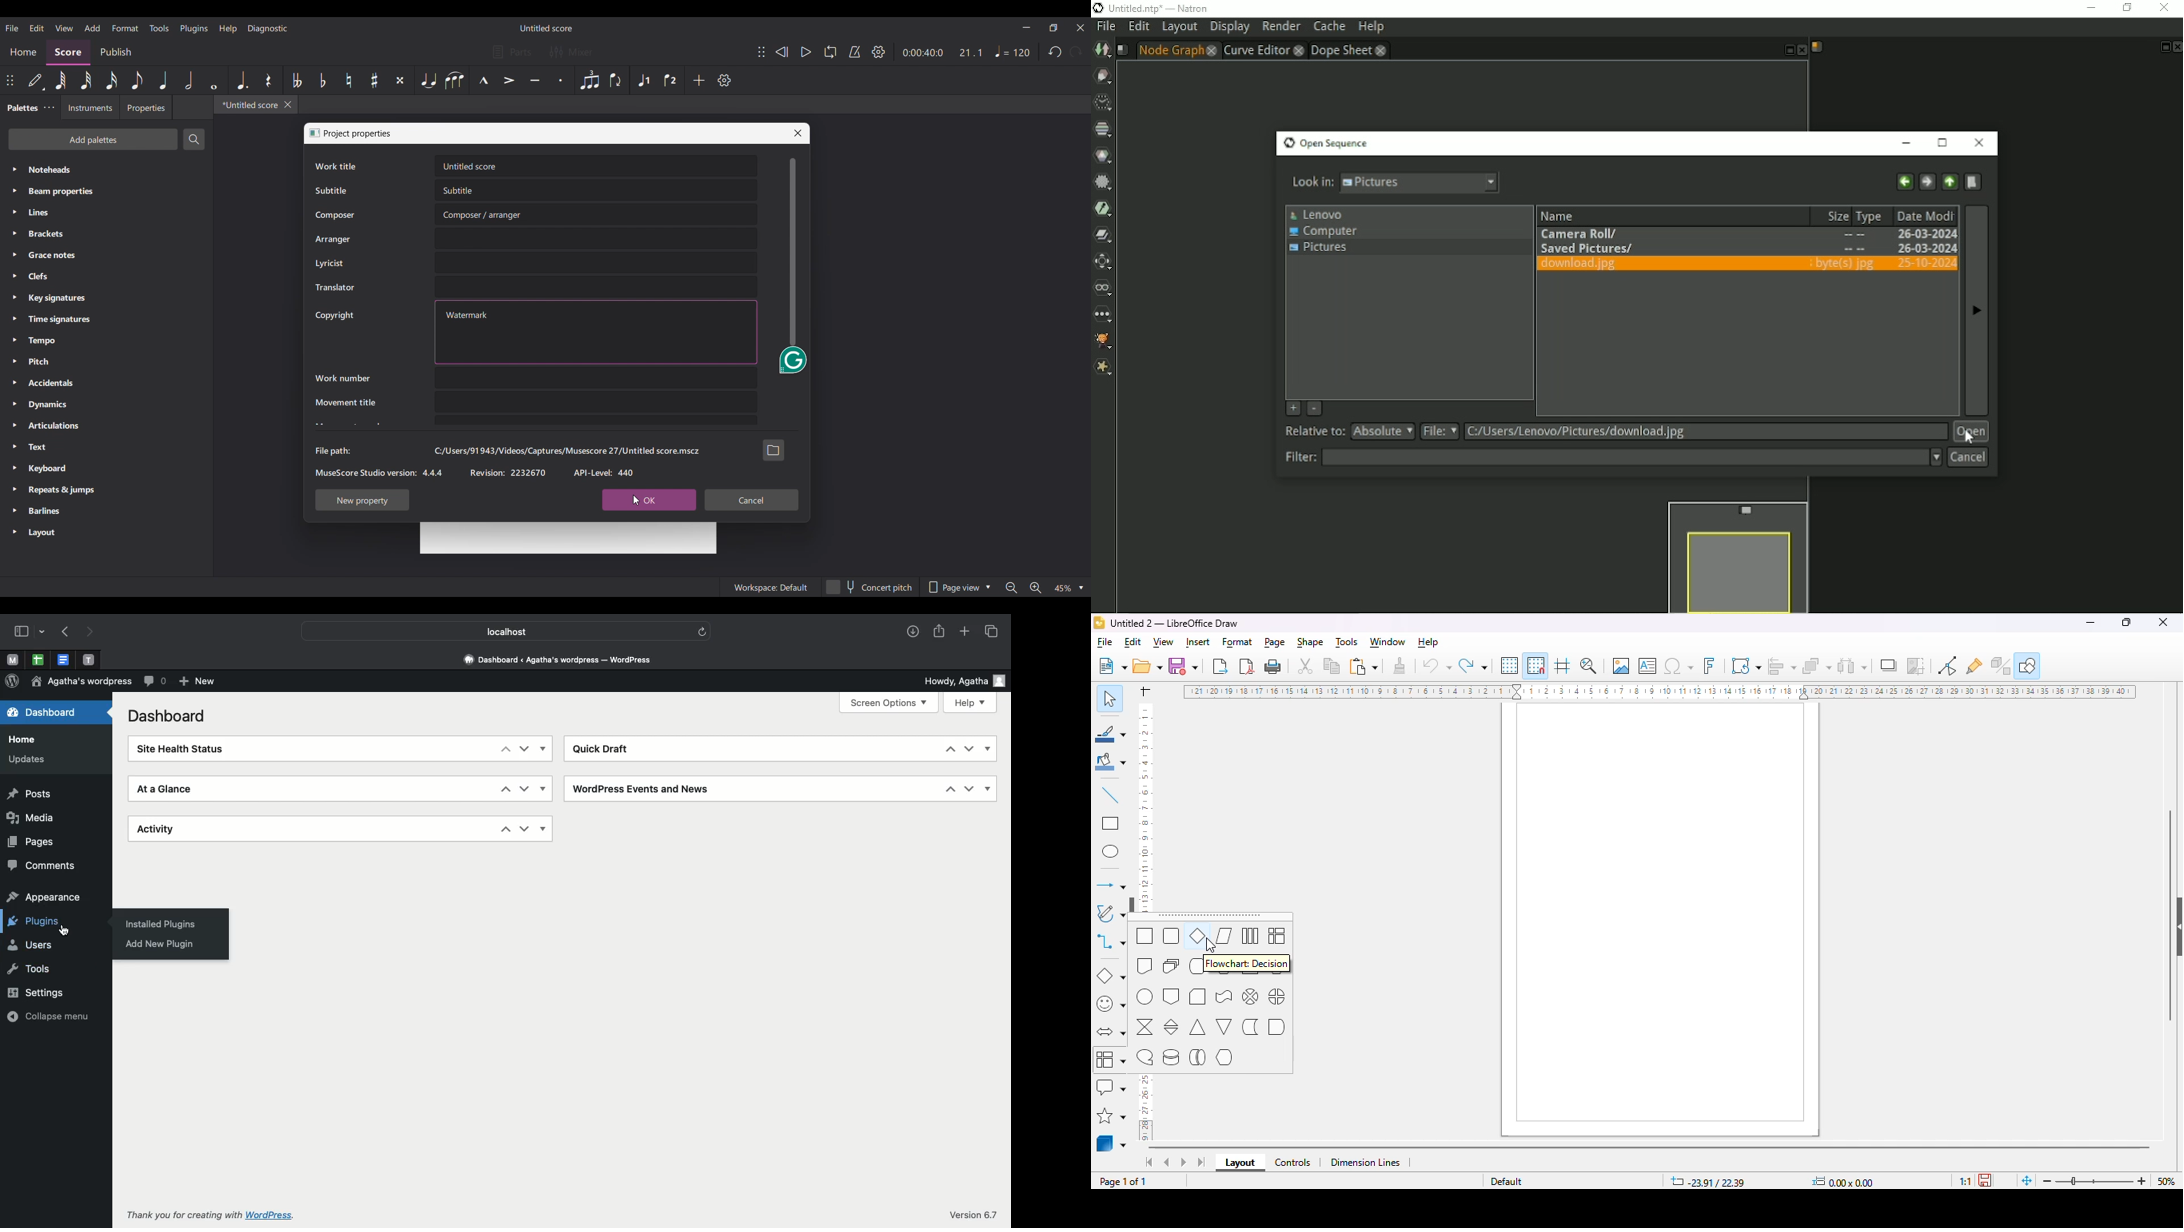 Image resolution: width=2184 pixels, height=1232 pixels. I want to click on Add new plugin, so click(167, 944).